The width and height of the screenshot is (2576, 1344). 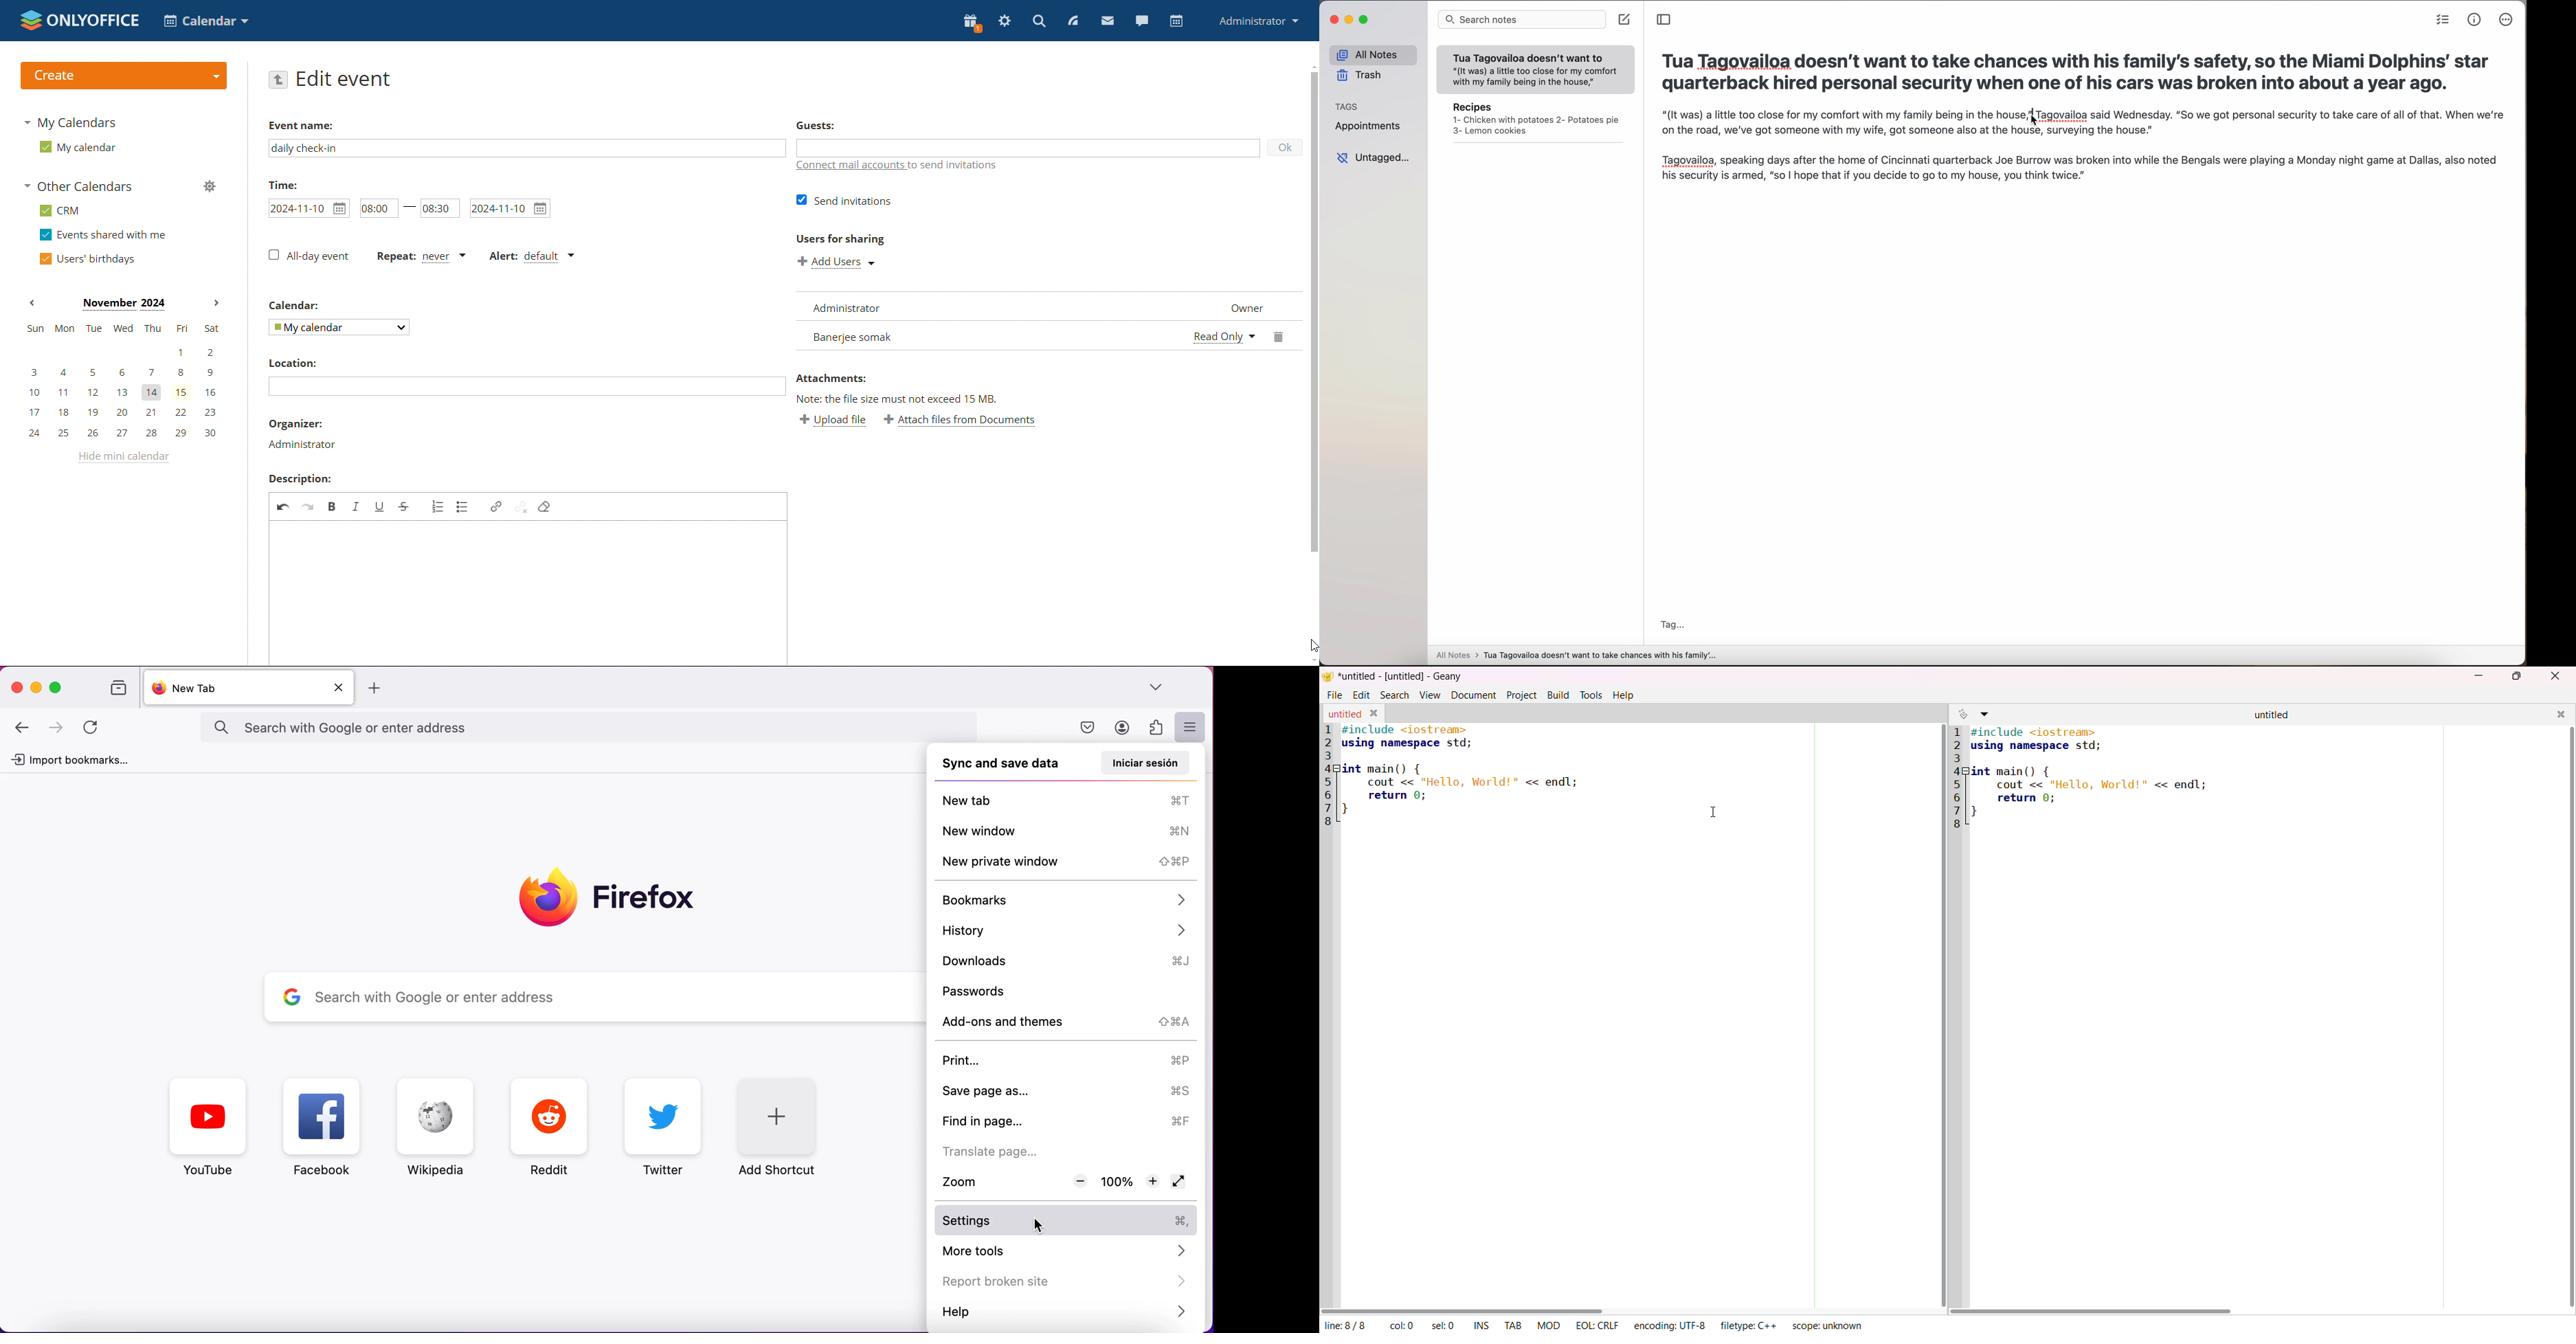 What do you see at coordinates (299, 480) in the screenshot?
I see `description` at bounding box center [299, 480].